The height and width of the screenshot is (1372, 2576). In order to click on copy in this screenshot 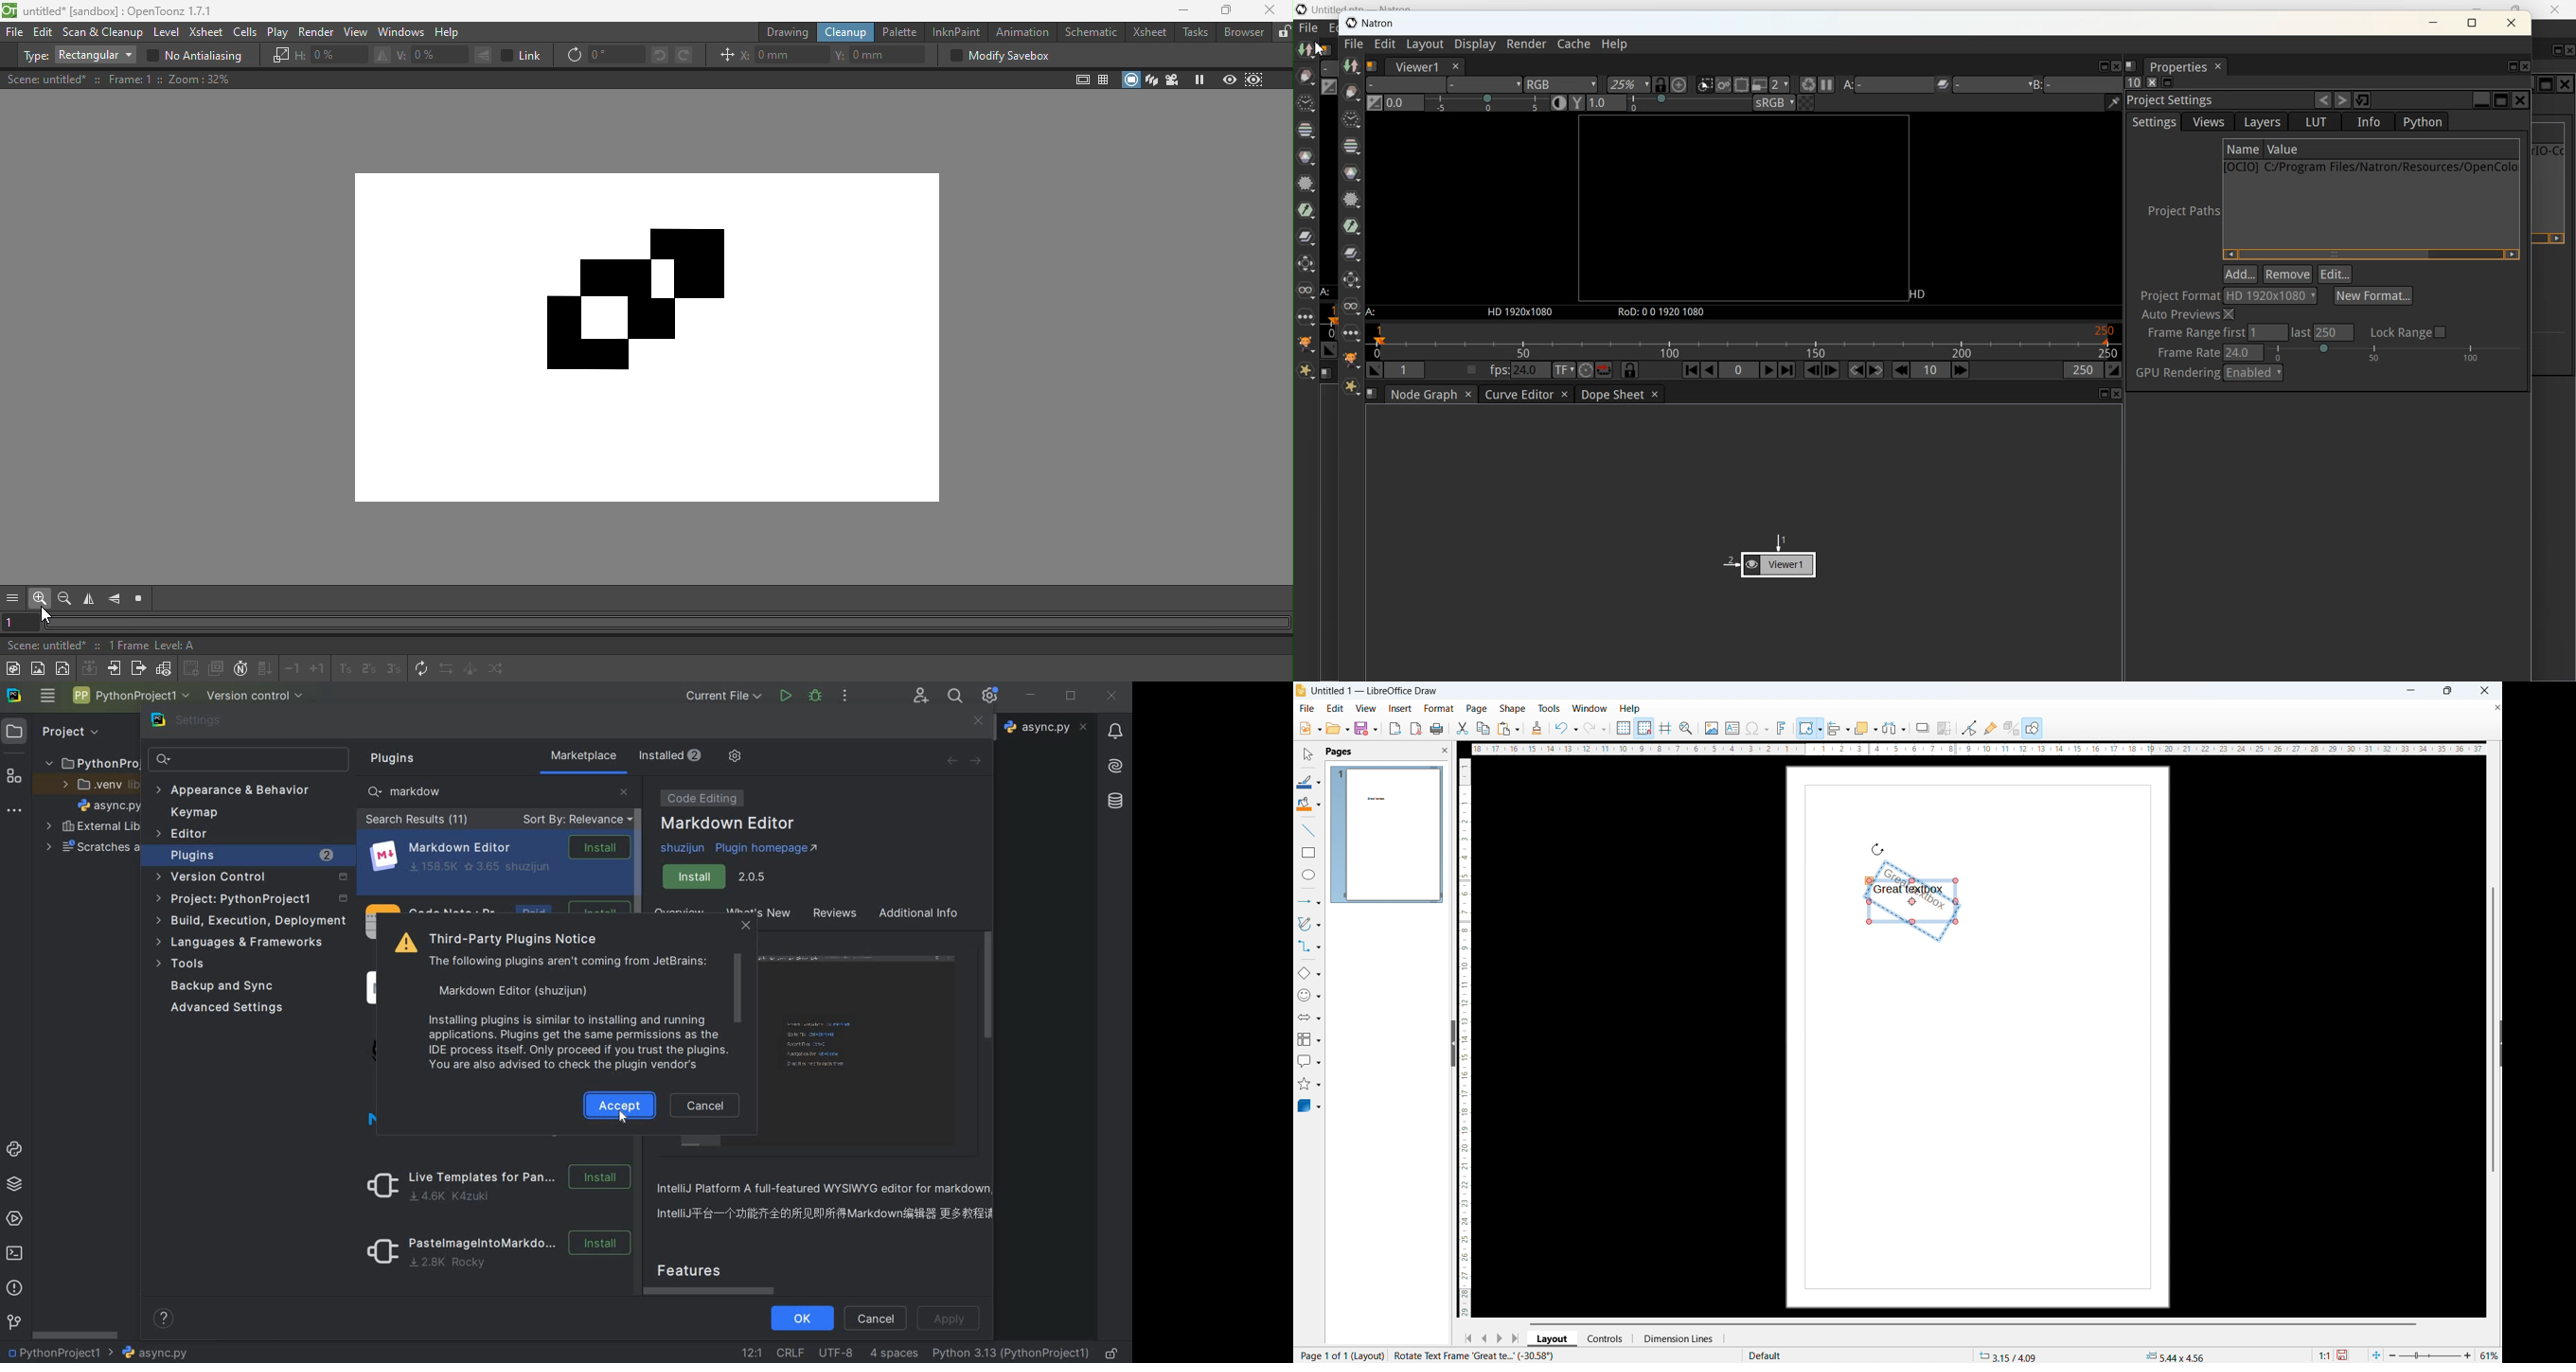, I will do `click(1483, 728)`.